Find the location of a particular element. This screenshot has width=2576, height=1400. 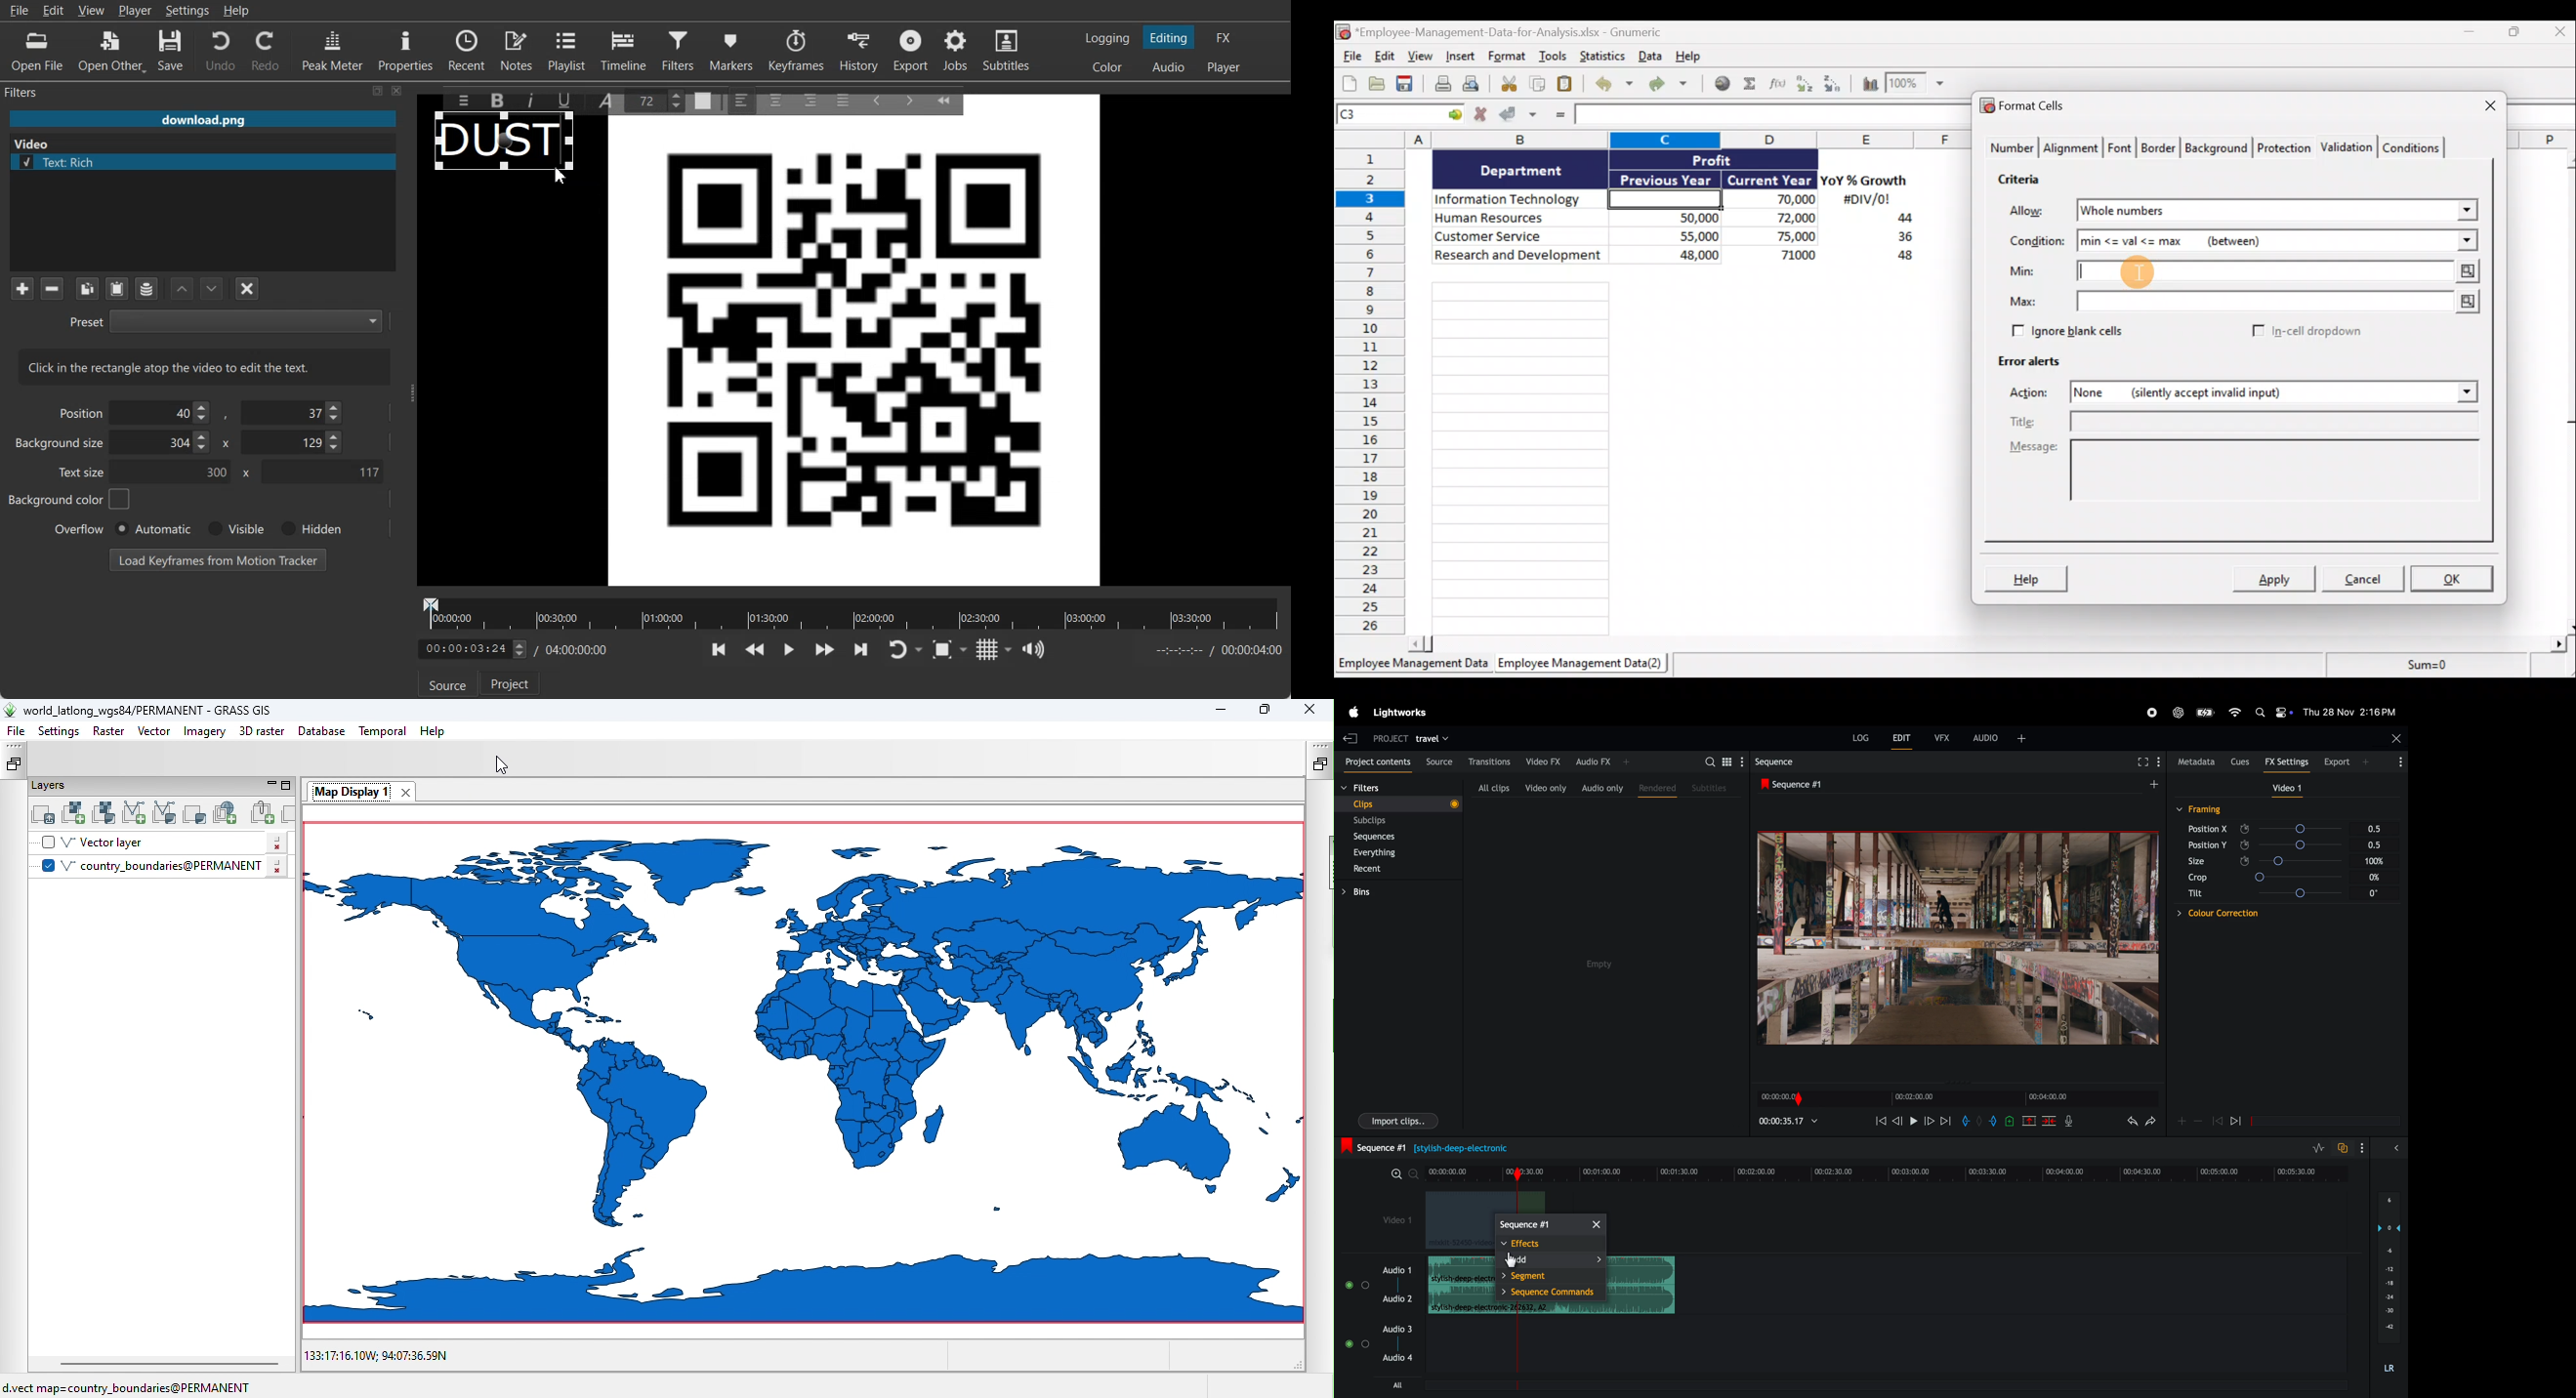

audio 3 and 4 is located at coordinates (1384, 1346).